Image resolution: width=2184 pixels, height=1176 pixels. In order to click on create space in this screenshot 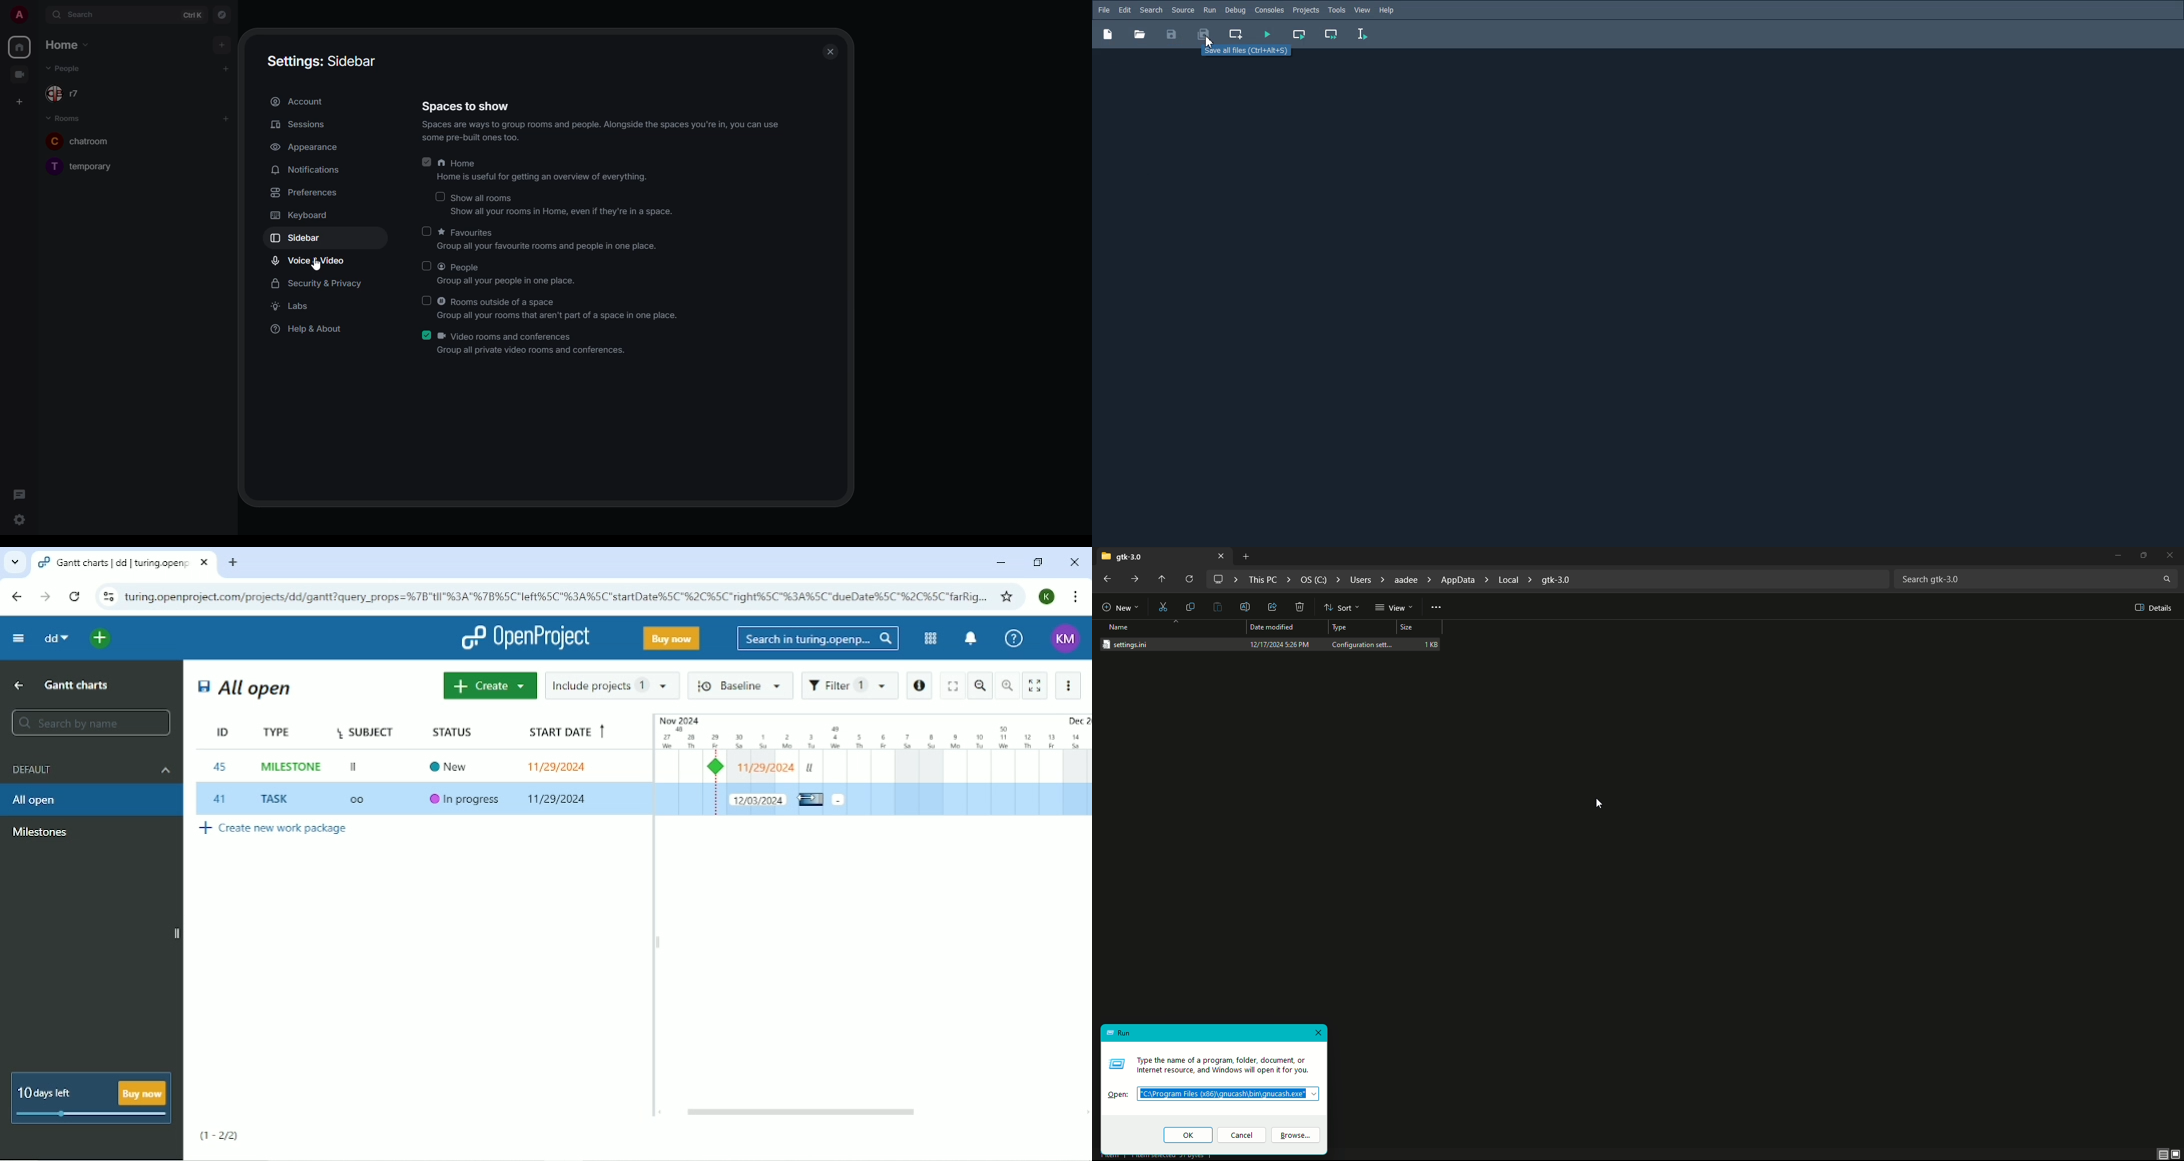, I will do `click(18, 102)`.